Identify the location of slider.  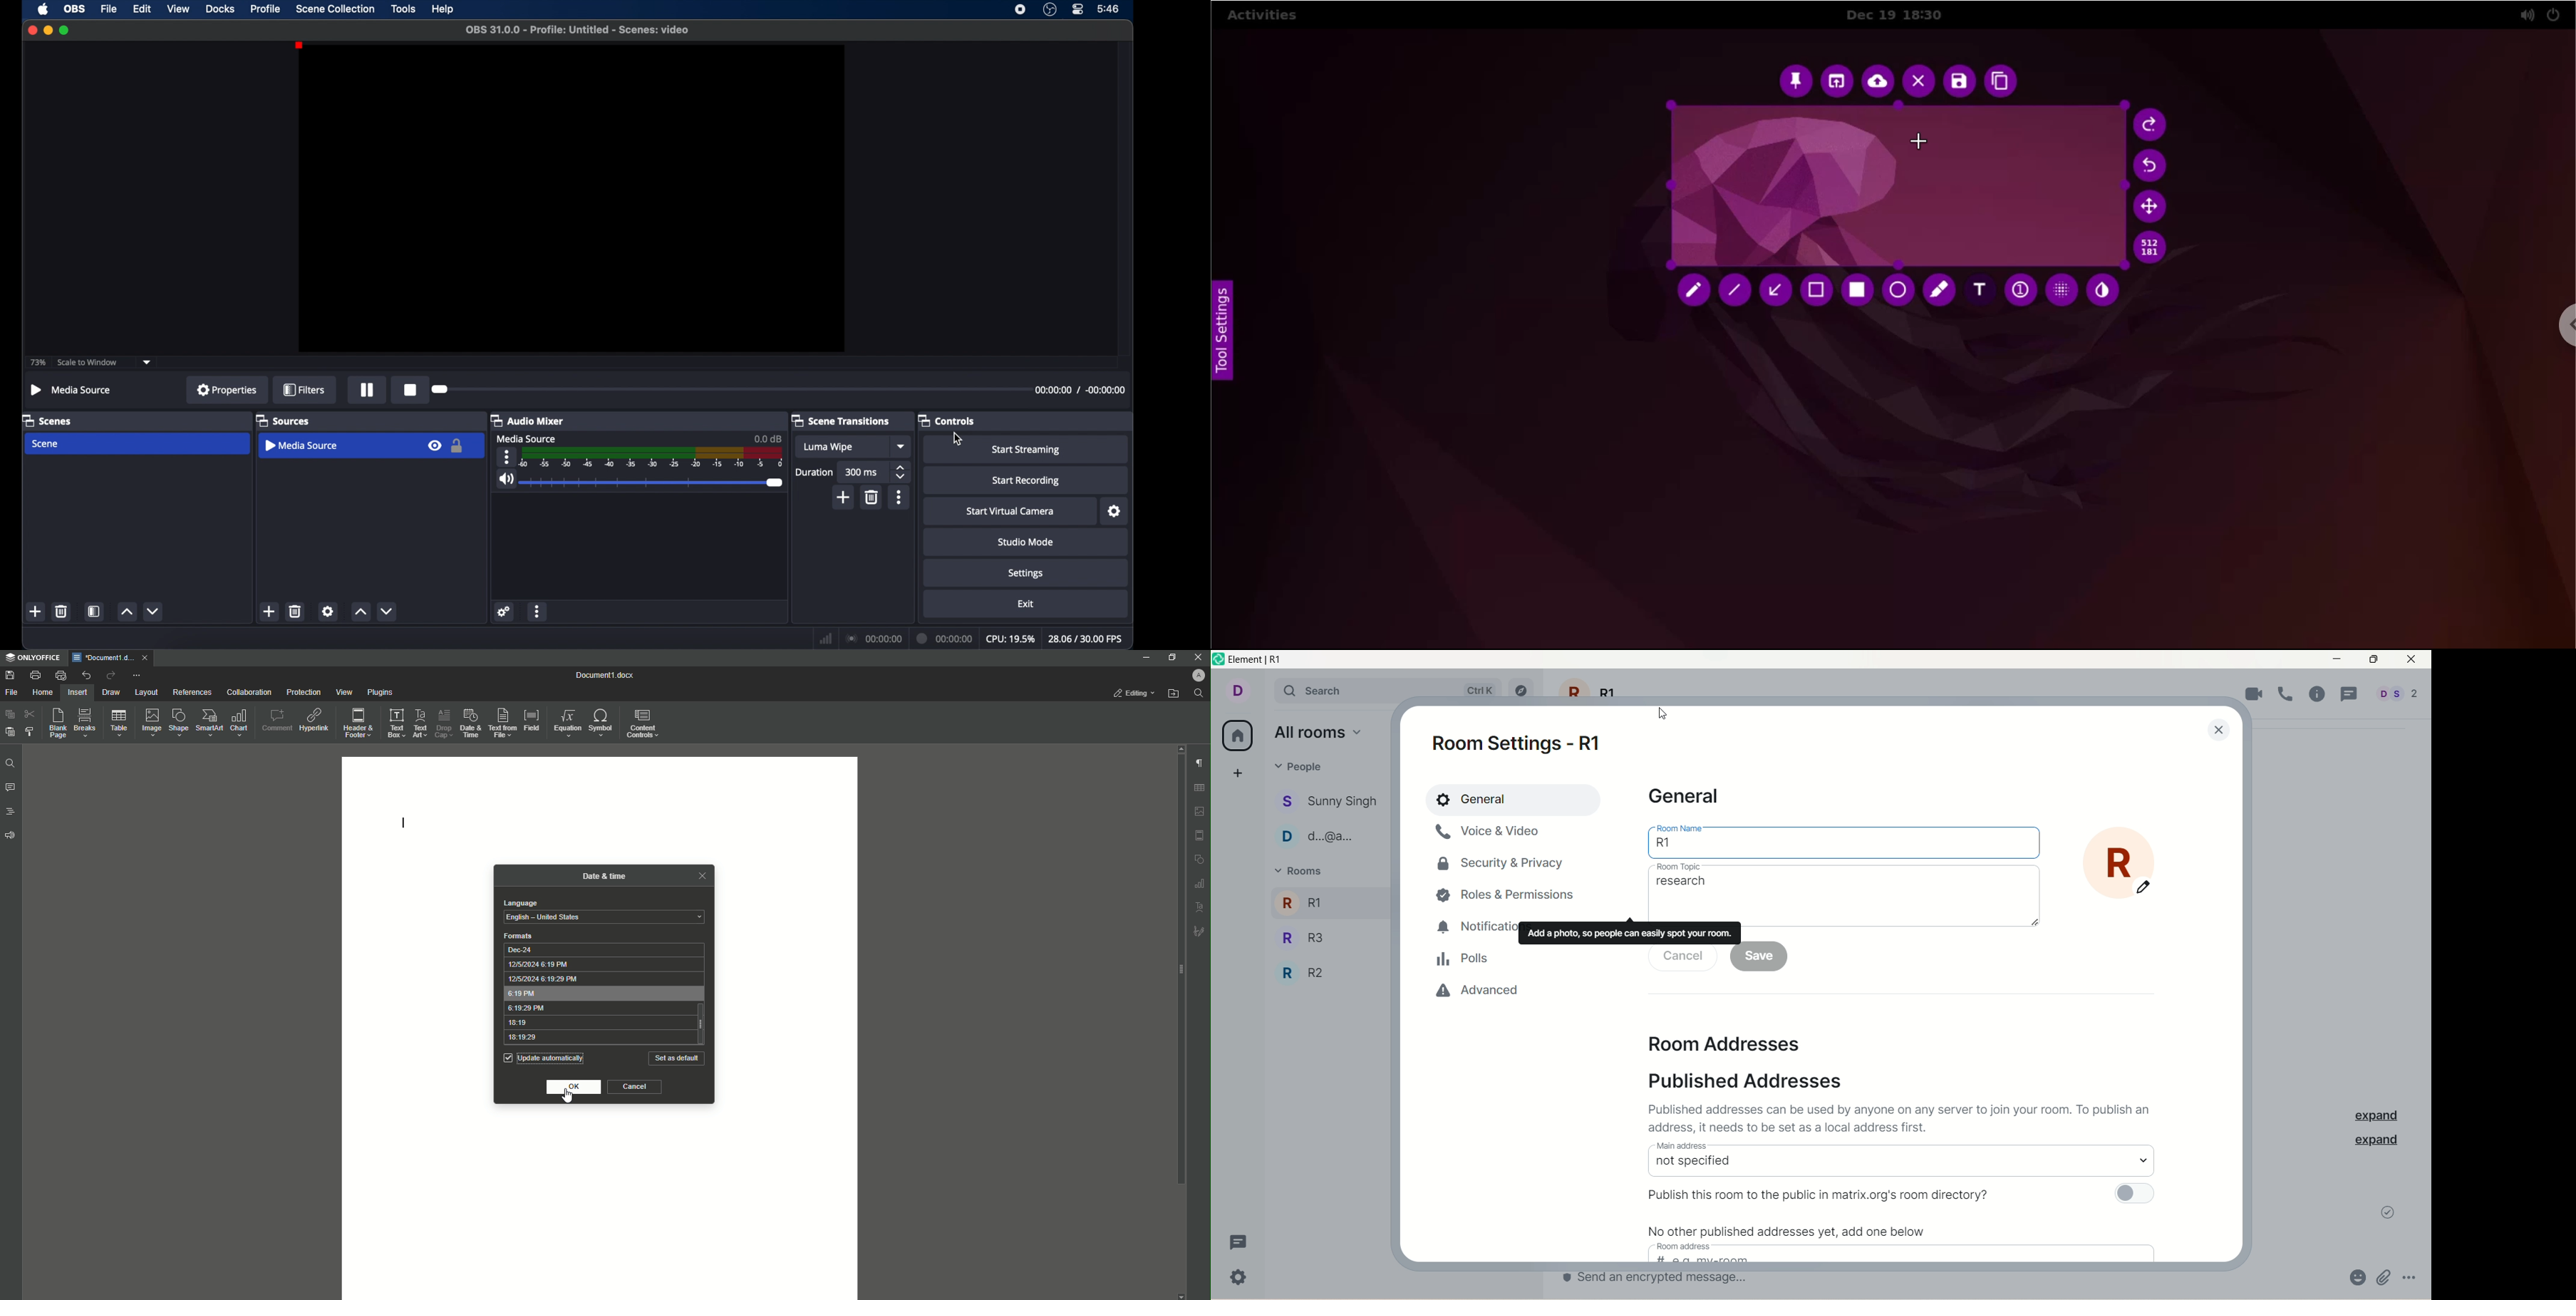
(653, 483).